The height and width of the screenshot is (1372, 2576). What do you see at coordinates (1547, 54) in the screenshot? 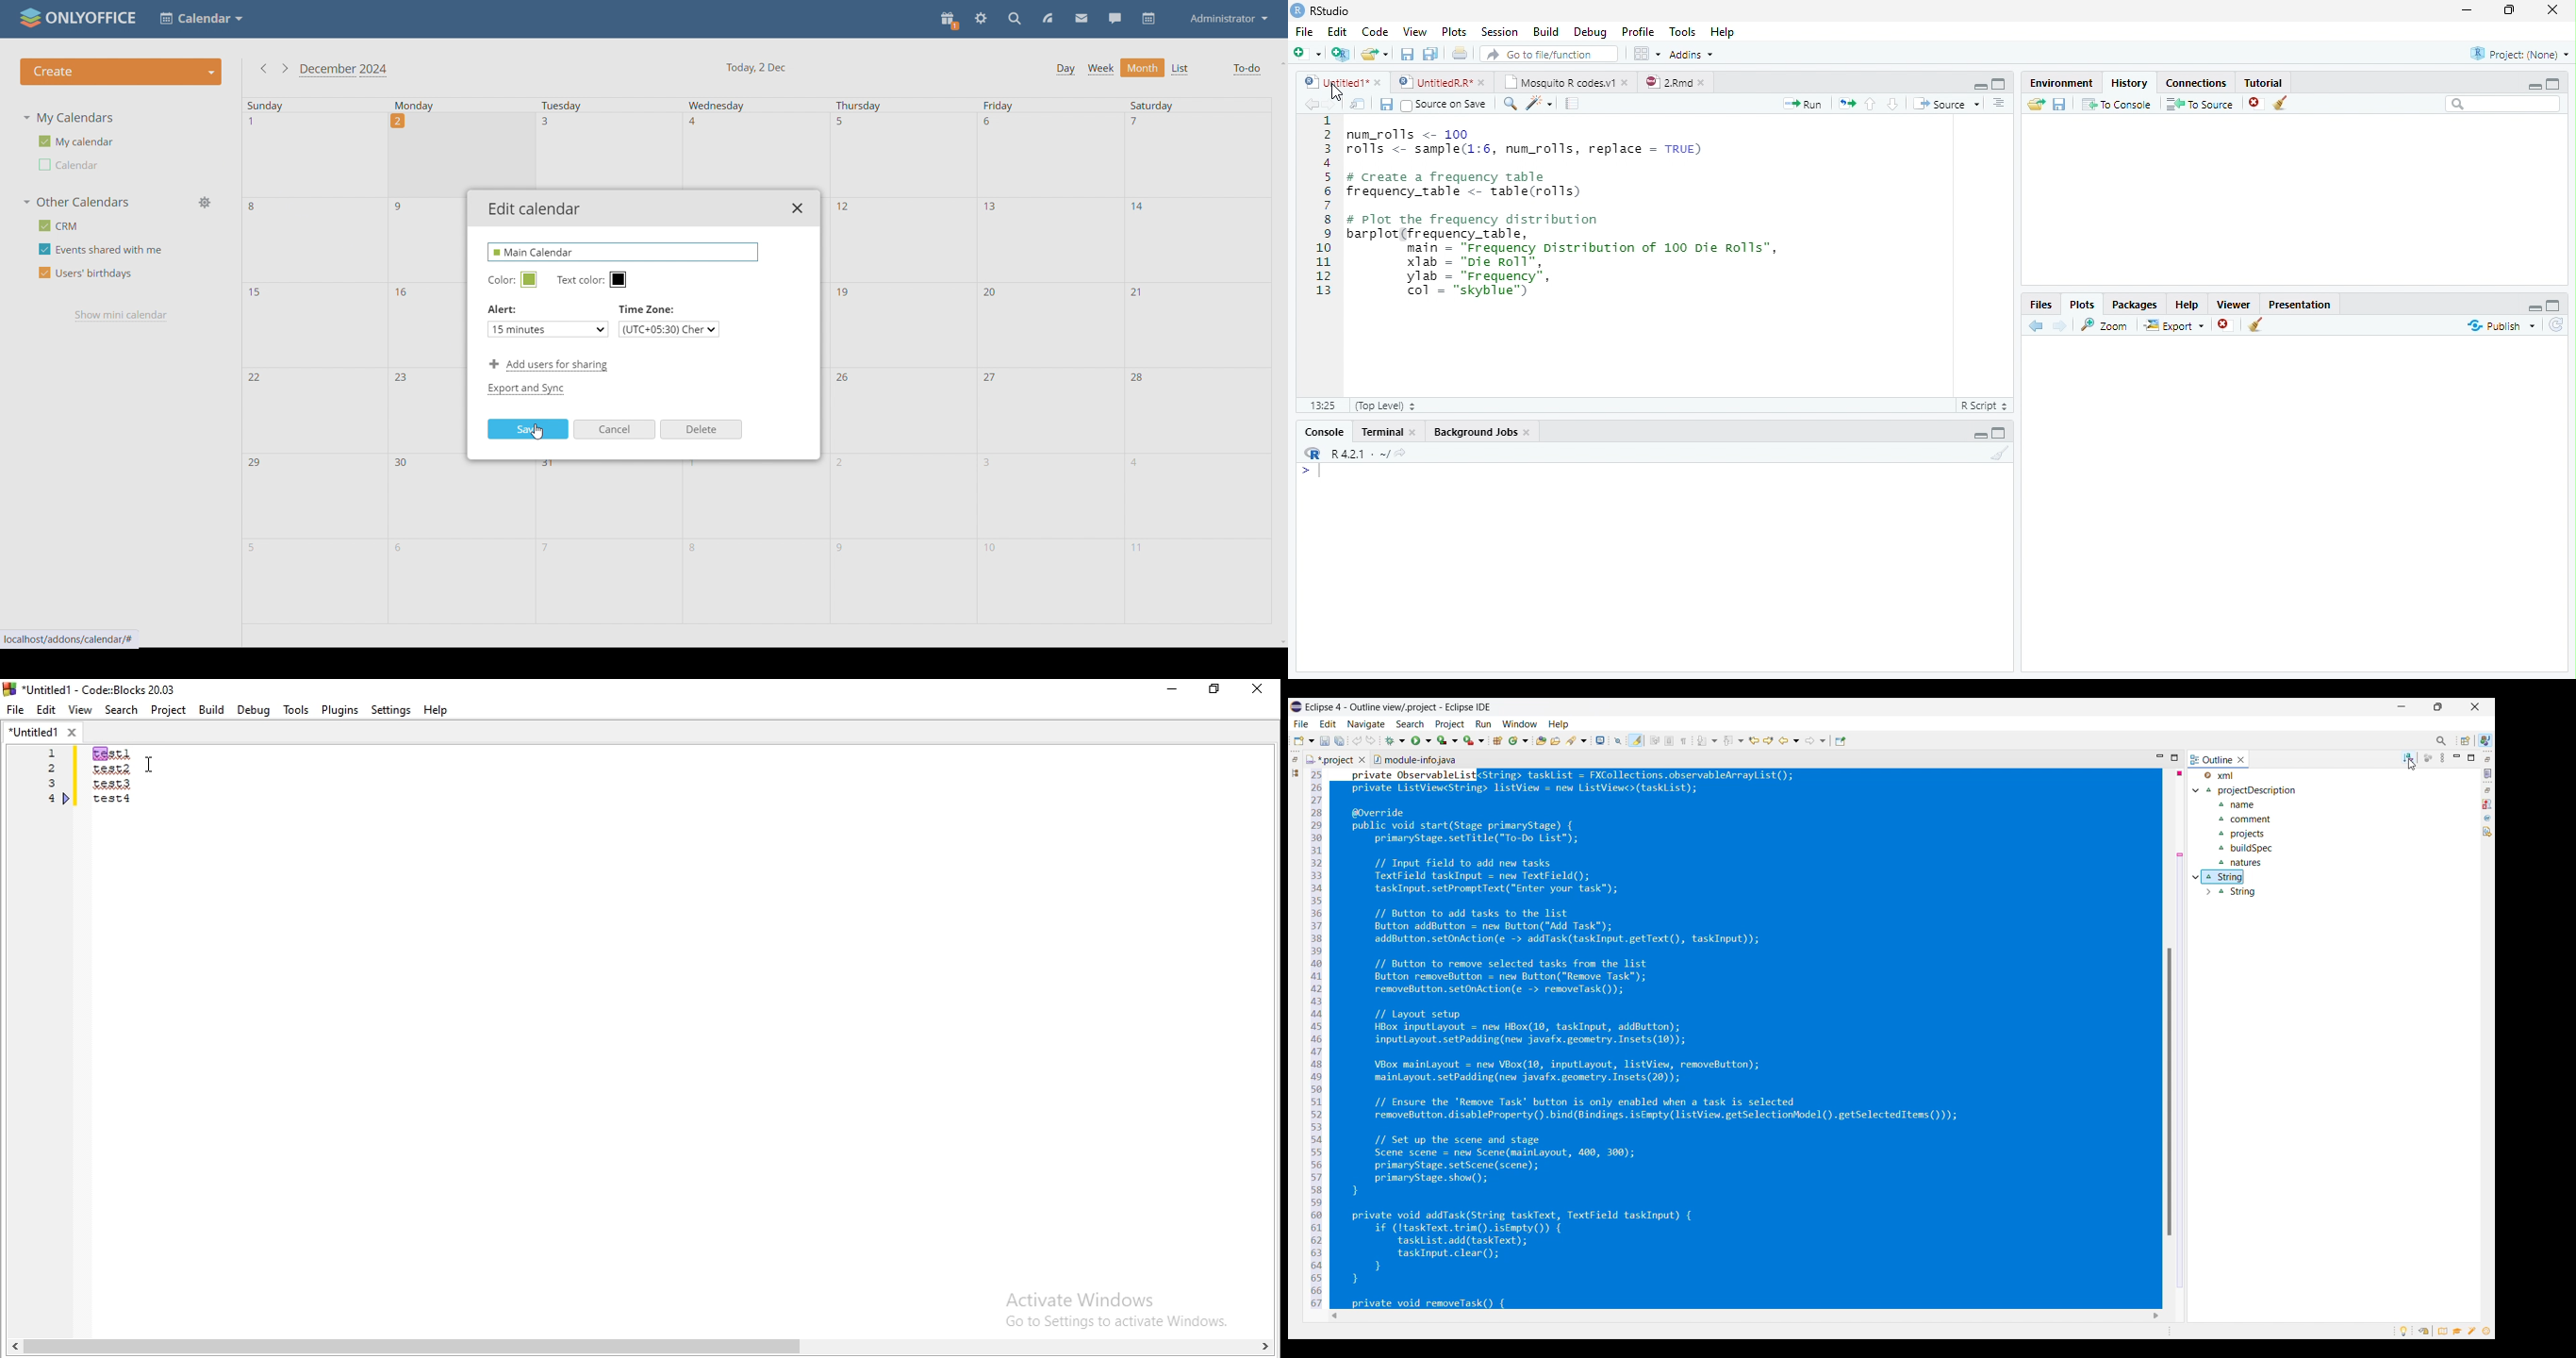
I see `Go to file/function` at bounding box center [1547, 54].